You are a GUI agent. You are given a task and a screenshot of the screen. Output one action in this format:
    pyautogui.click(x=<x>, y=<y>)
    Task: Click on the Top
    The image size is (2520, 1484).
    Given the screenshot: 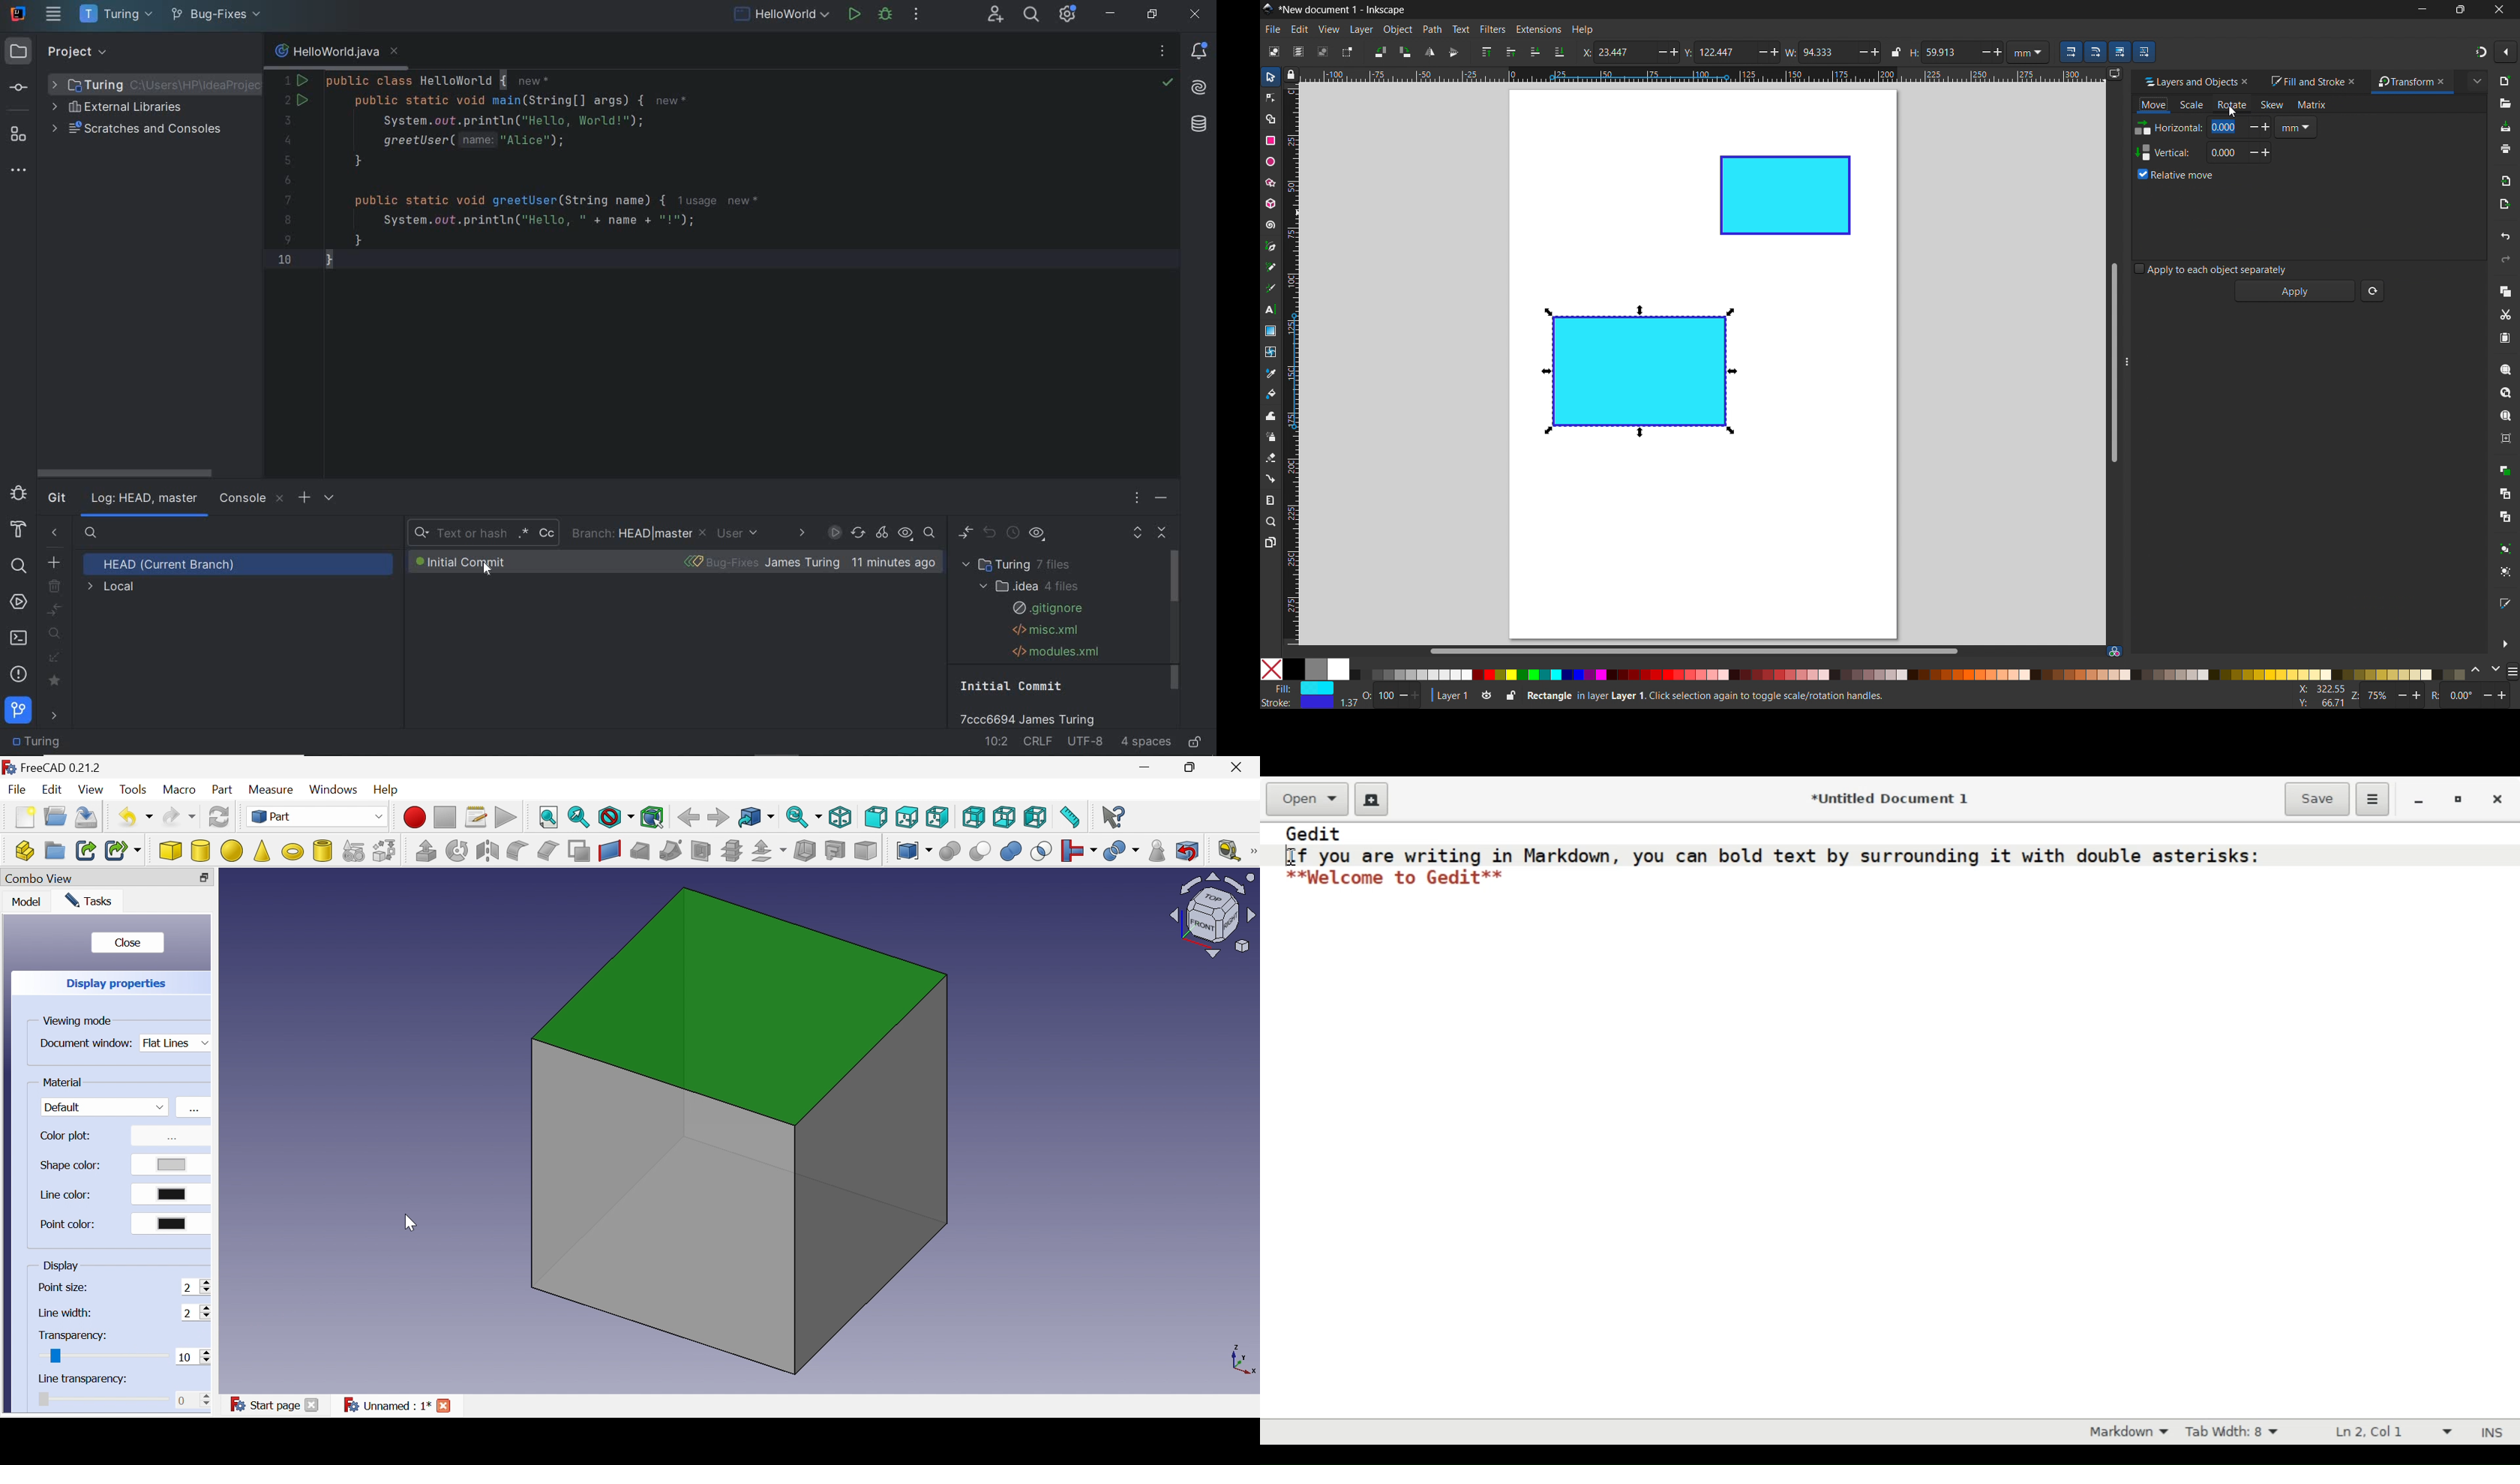 What is the action you would take?
    pyautogui.click(x=906, y=817)
    